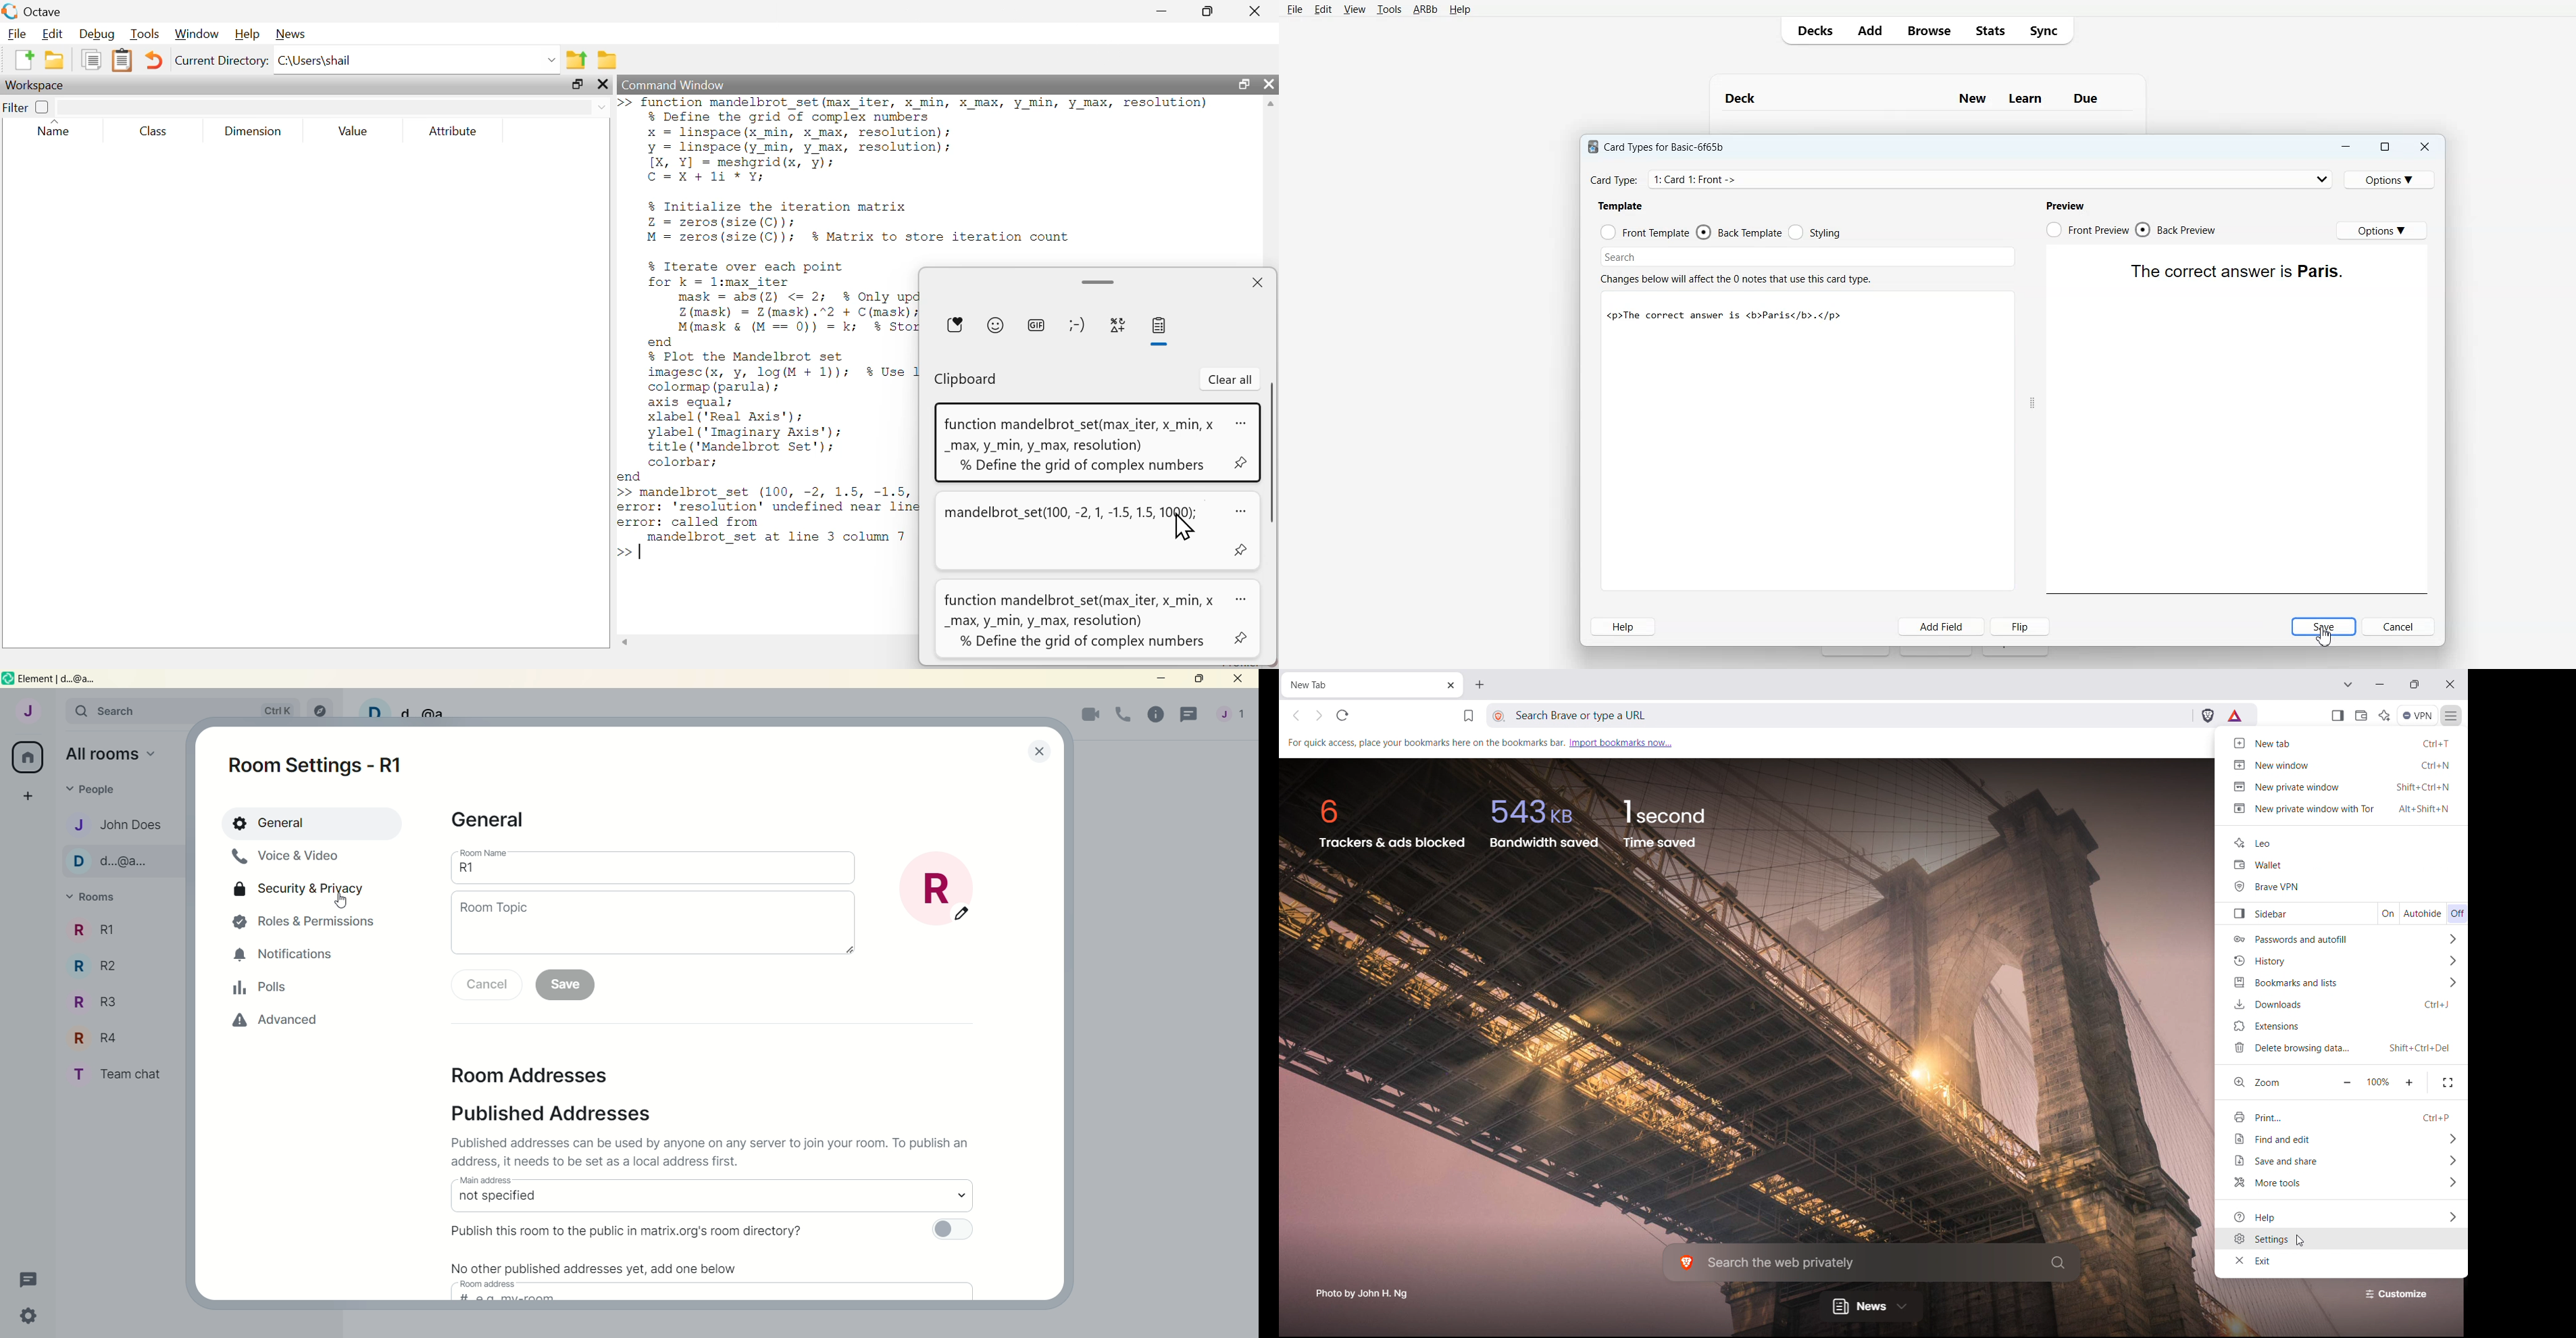 The width and height of the screenshot is (2576, 1344). Describe the element at coordinates (1645, 231) in the screenshot. I see `Front Template` at that location.